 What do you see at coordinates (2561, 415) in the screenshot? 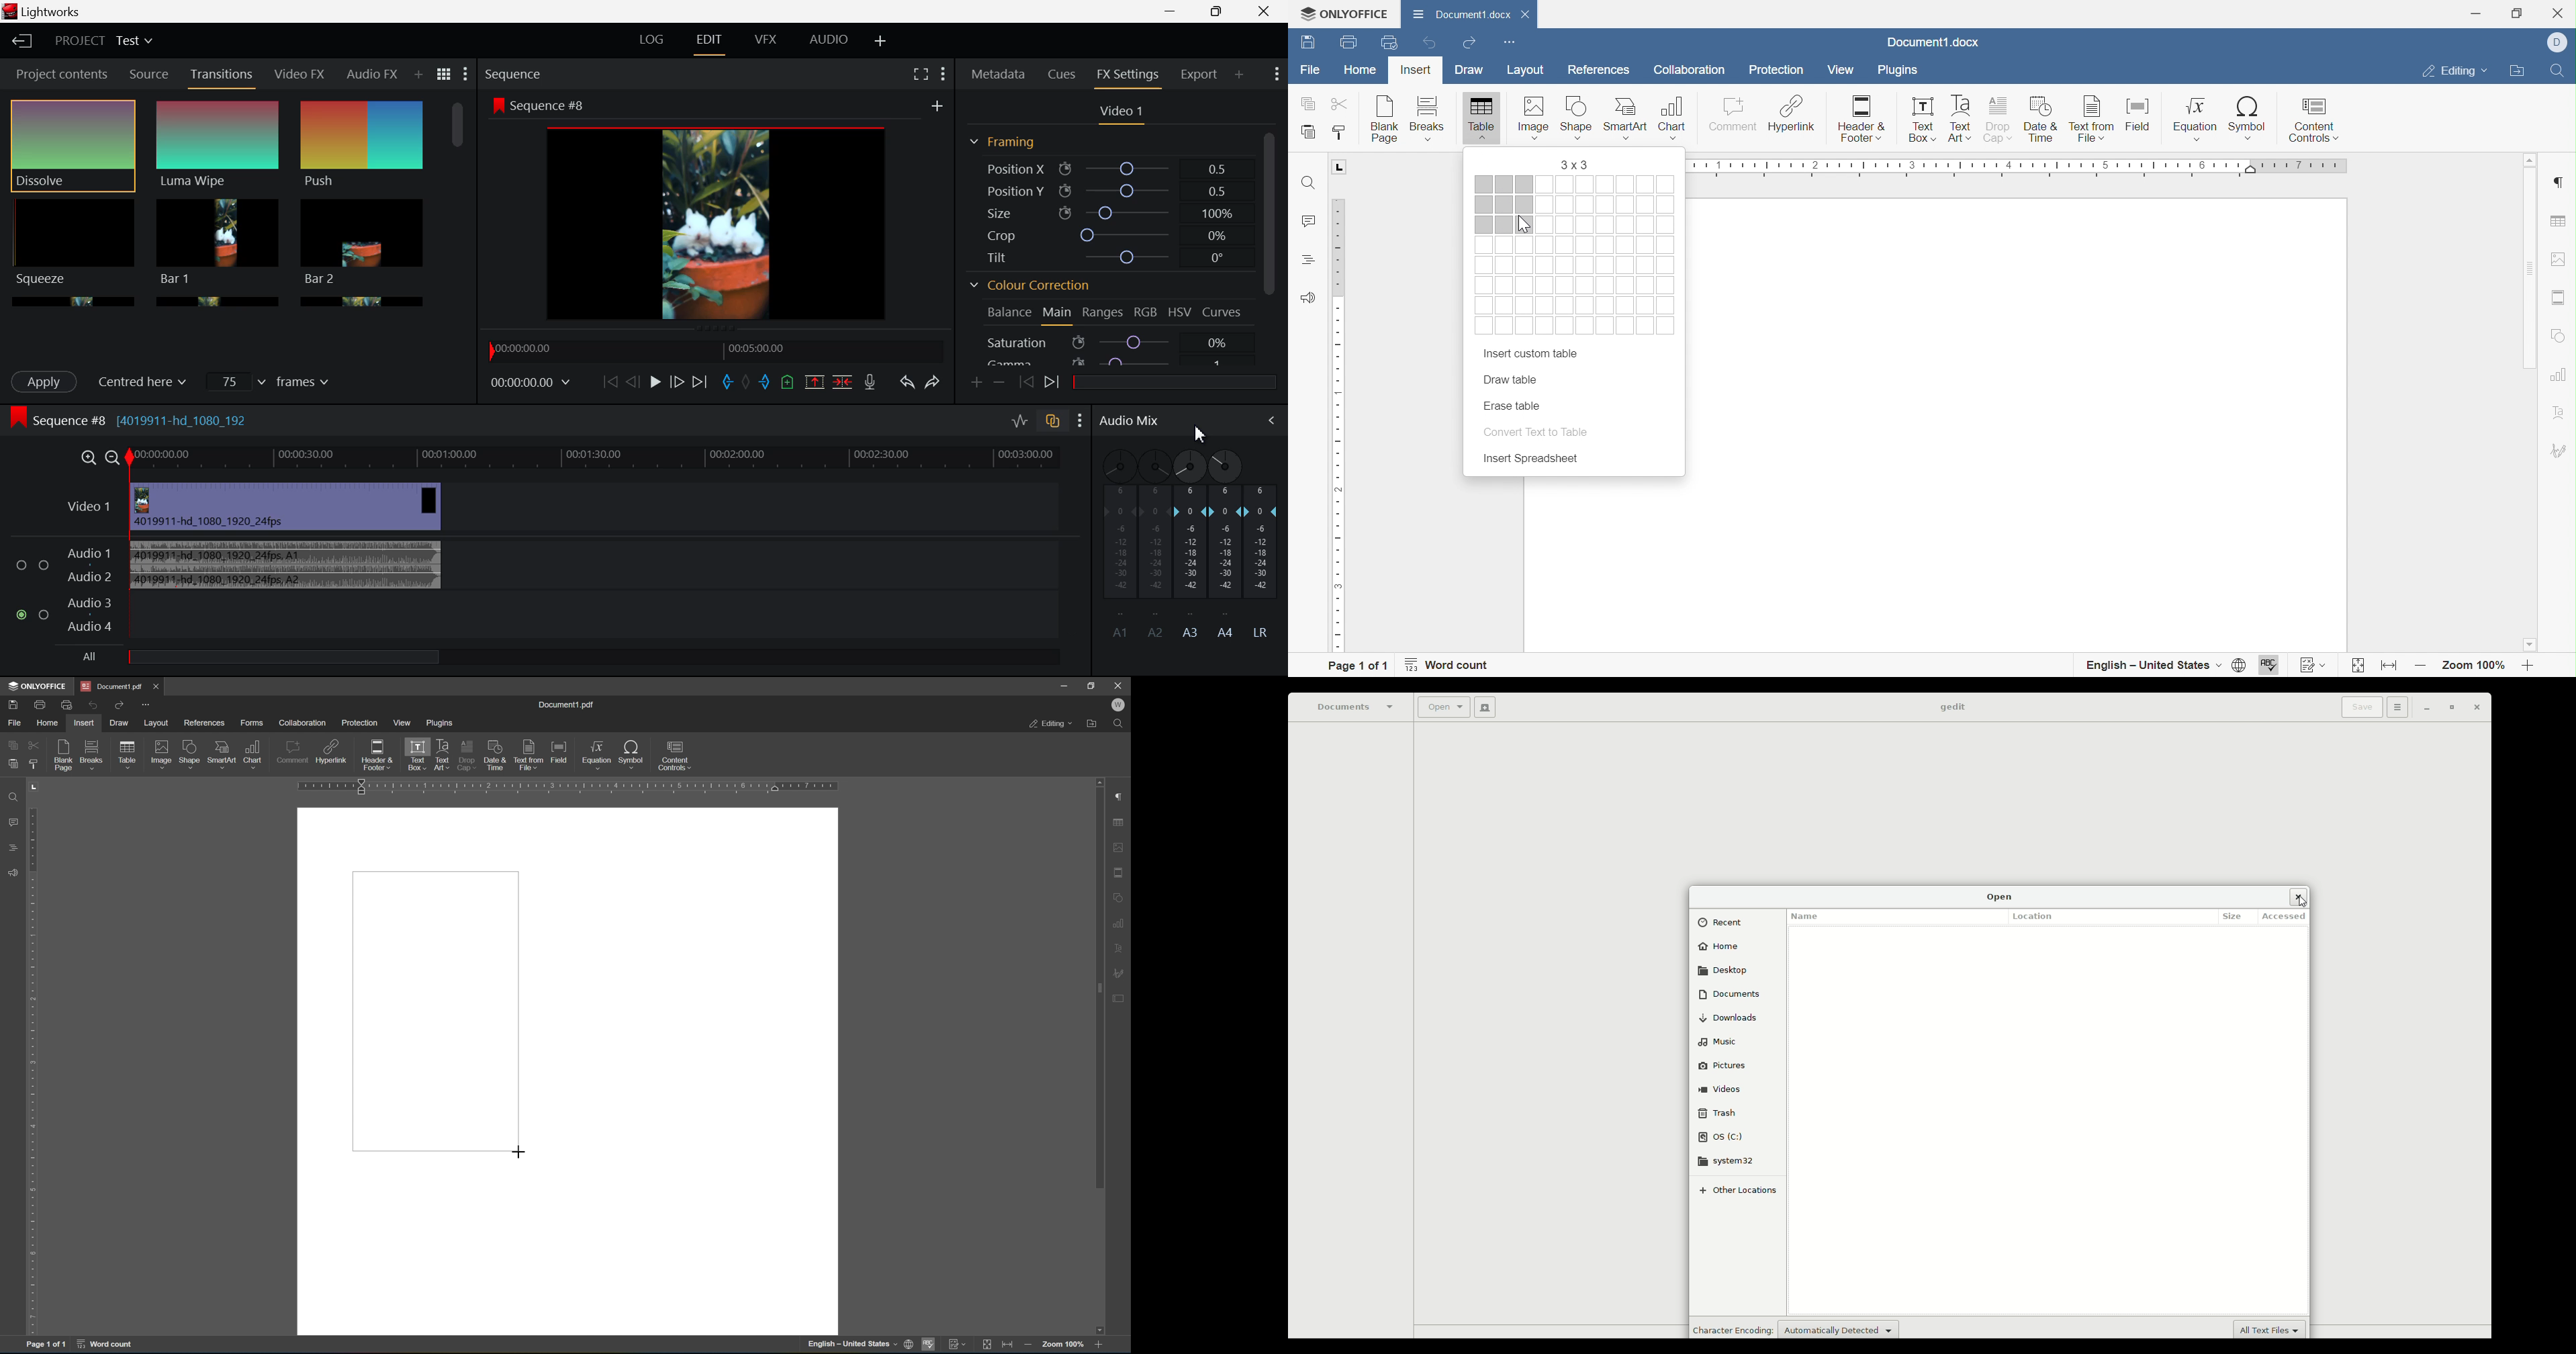
I see `Text art settings` at bounding box center [2561, 415].